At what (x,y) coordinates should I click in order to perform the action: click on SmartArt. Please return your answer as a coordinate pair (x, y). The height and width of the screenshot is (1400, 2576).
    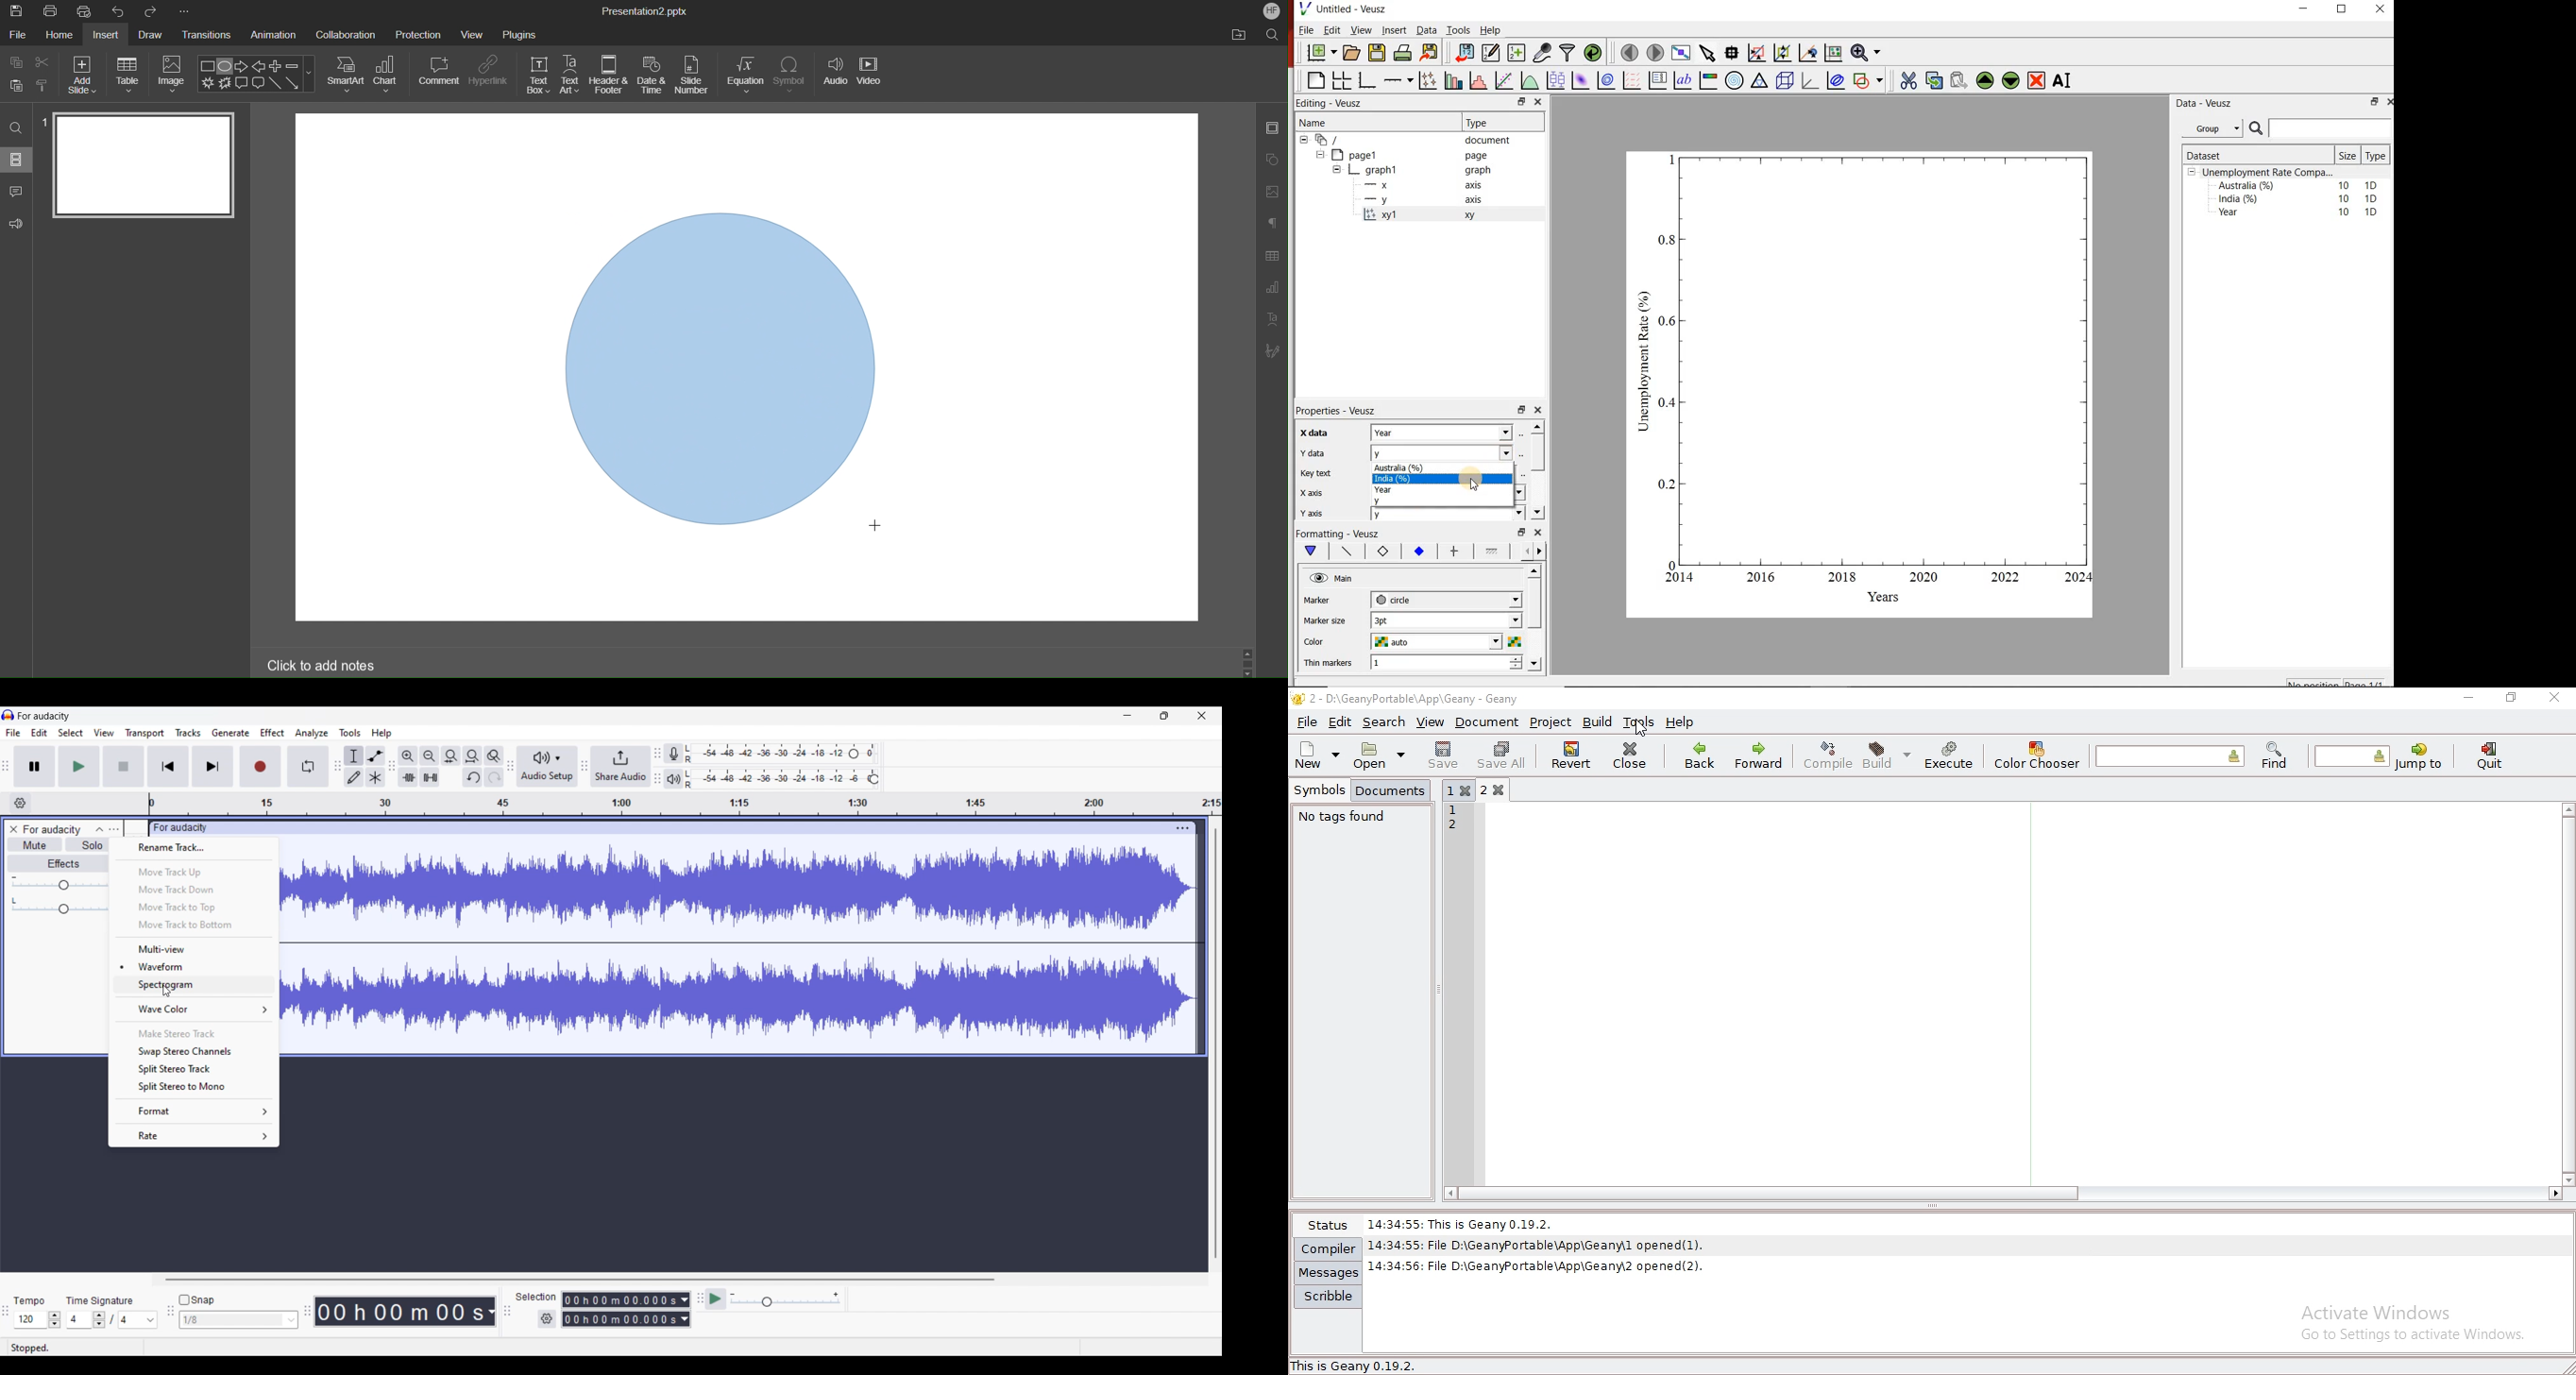
    Looking at the image, I should click on (346, 74).